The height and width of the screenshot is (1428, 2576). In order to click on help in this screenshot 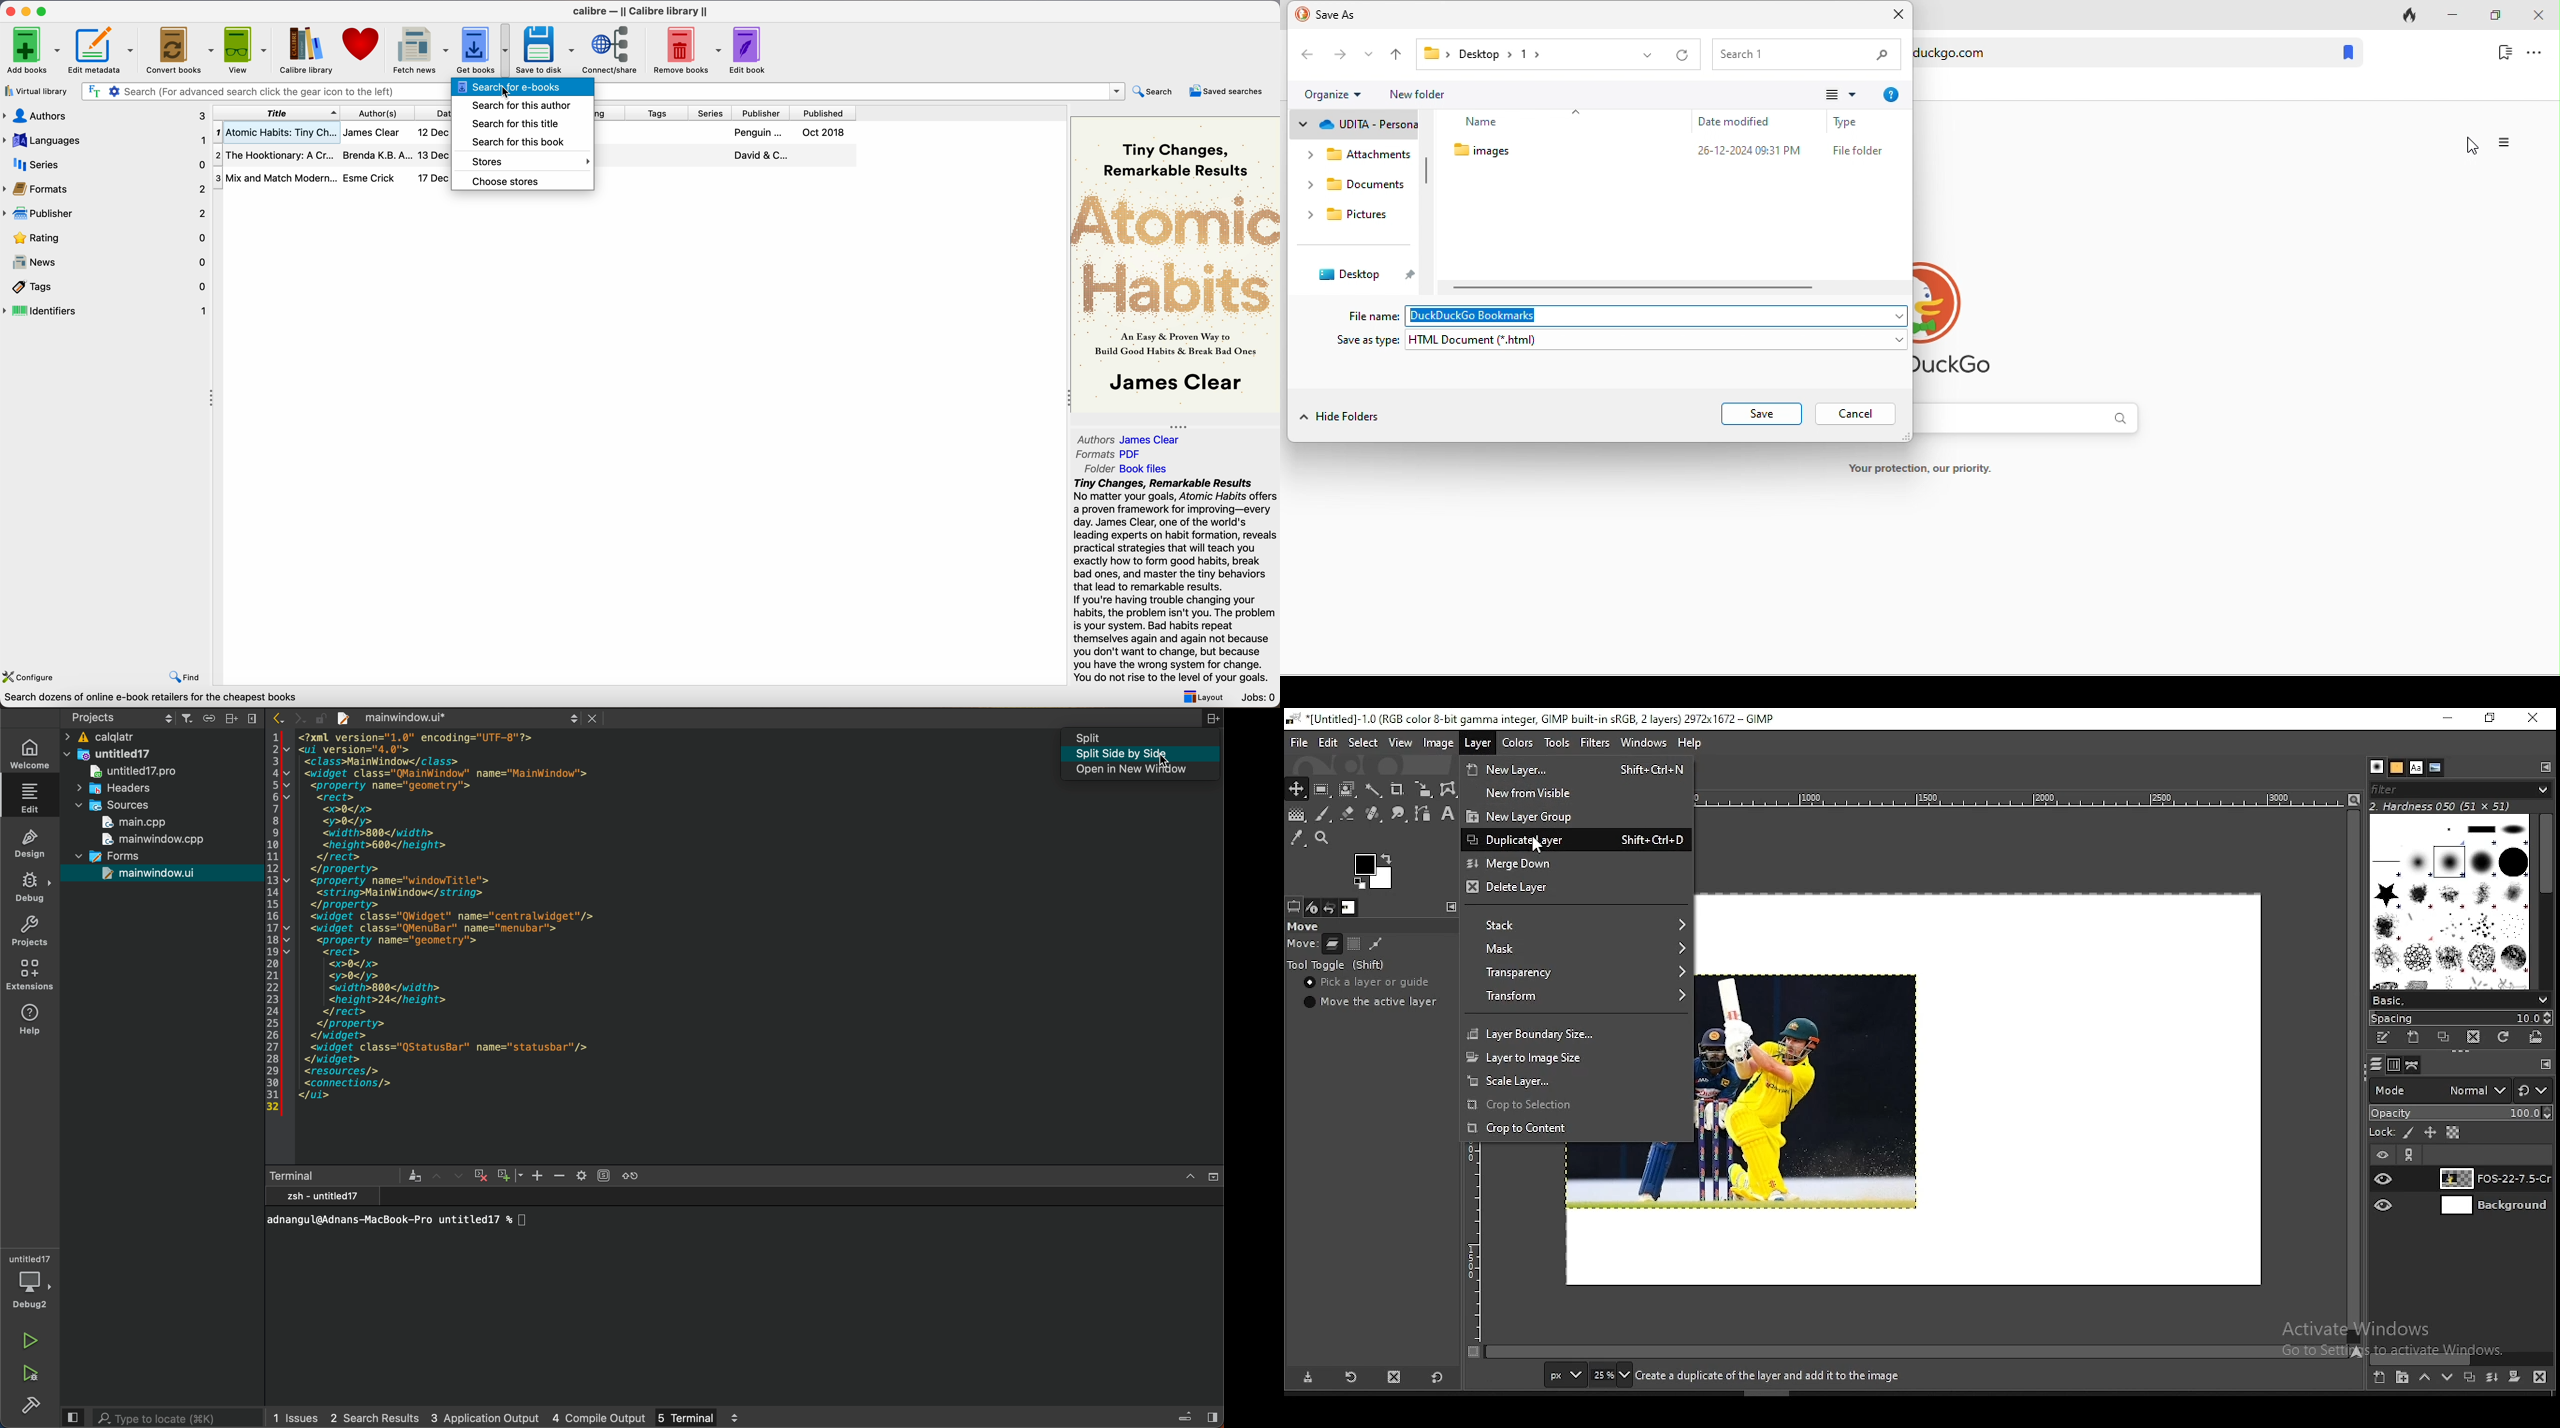, I will do `click(31, 1021)`.